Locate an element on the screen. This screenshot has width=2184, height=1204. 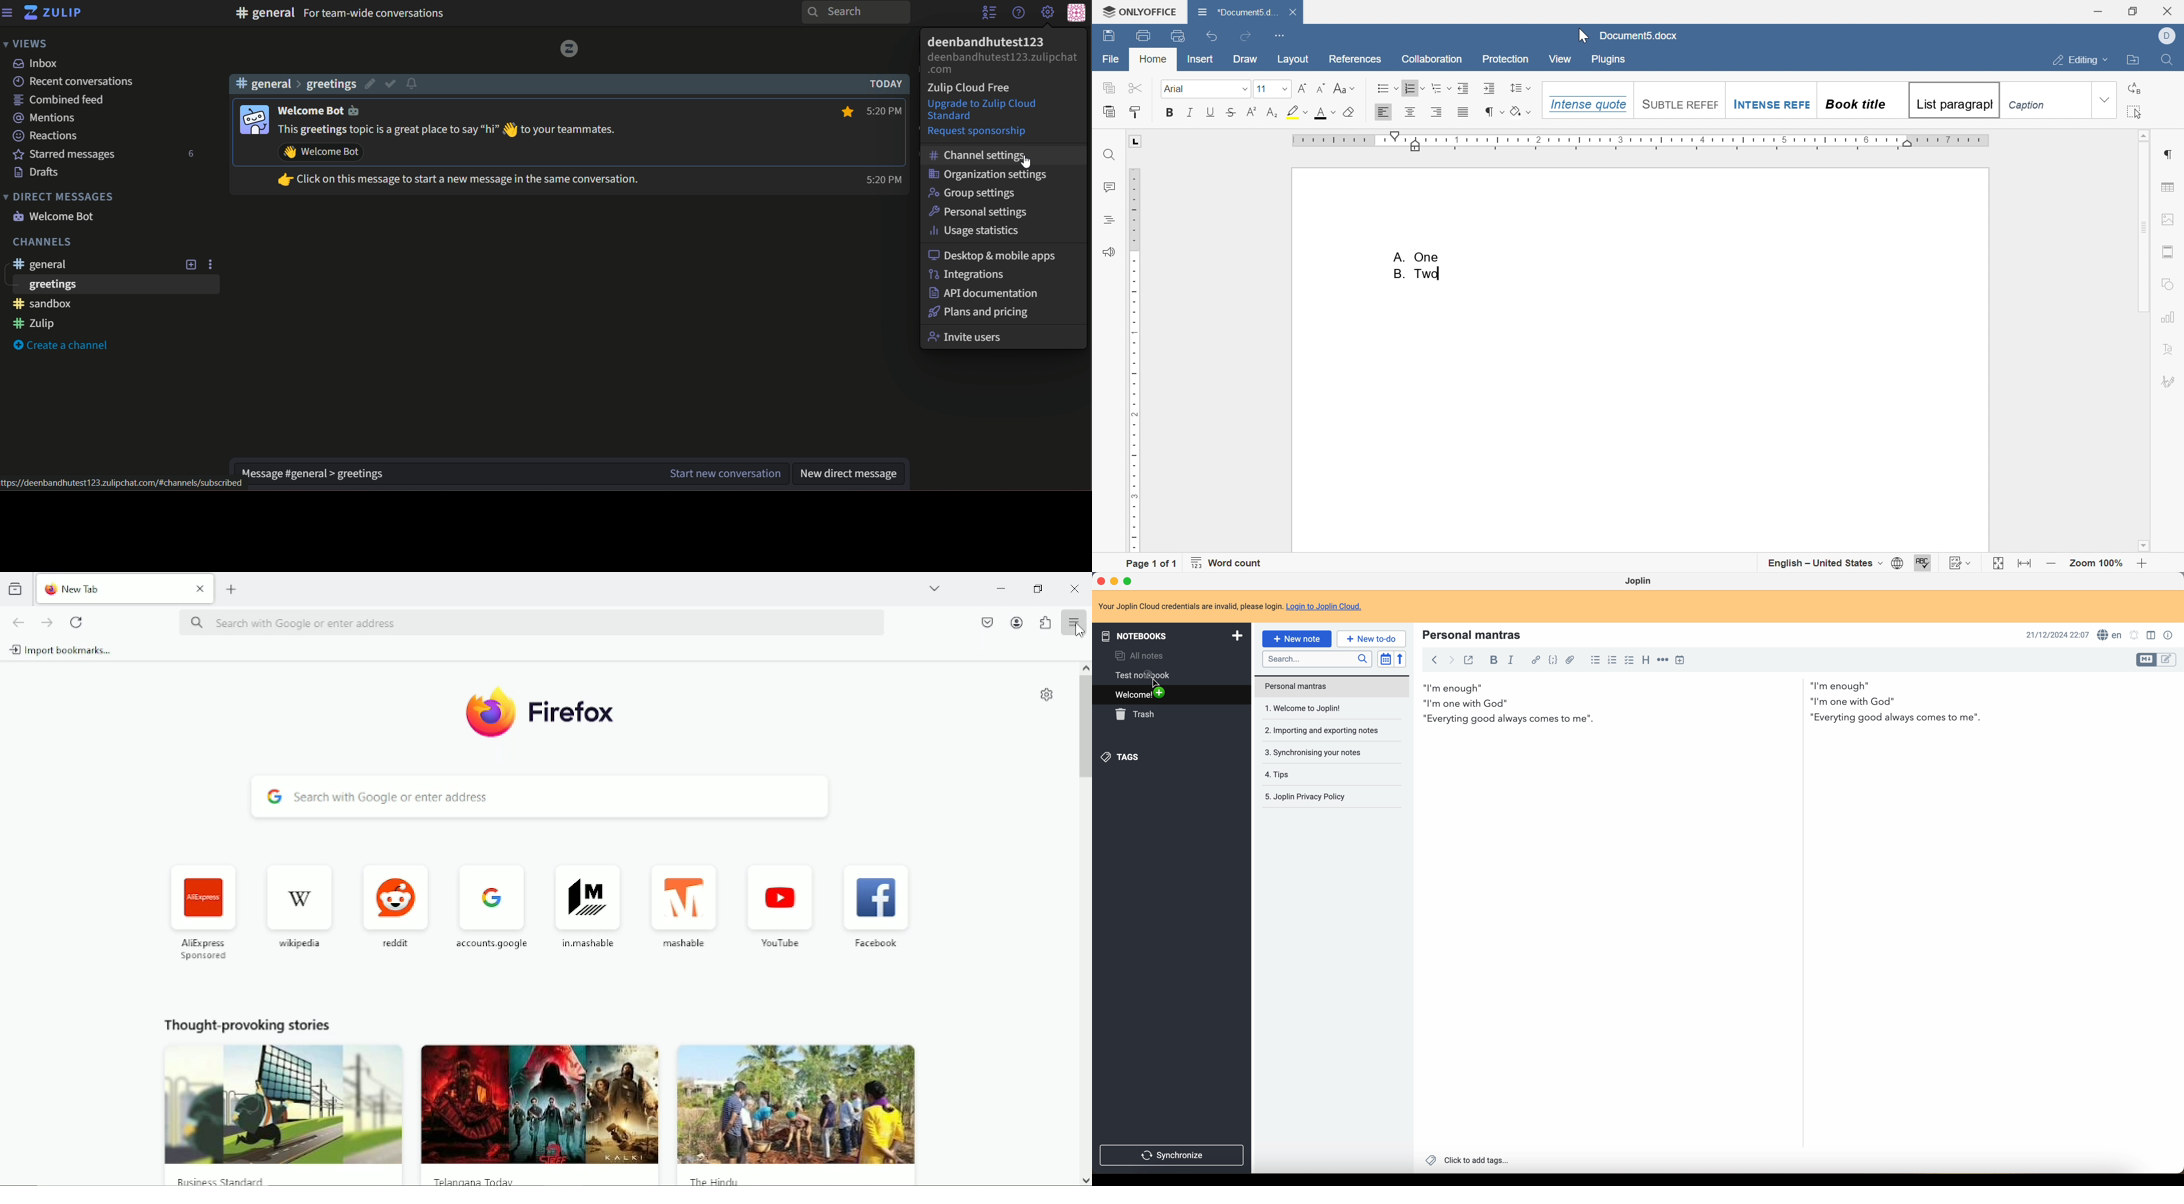
scroll bar is located at coordinates (2141, 221).